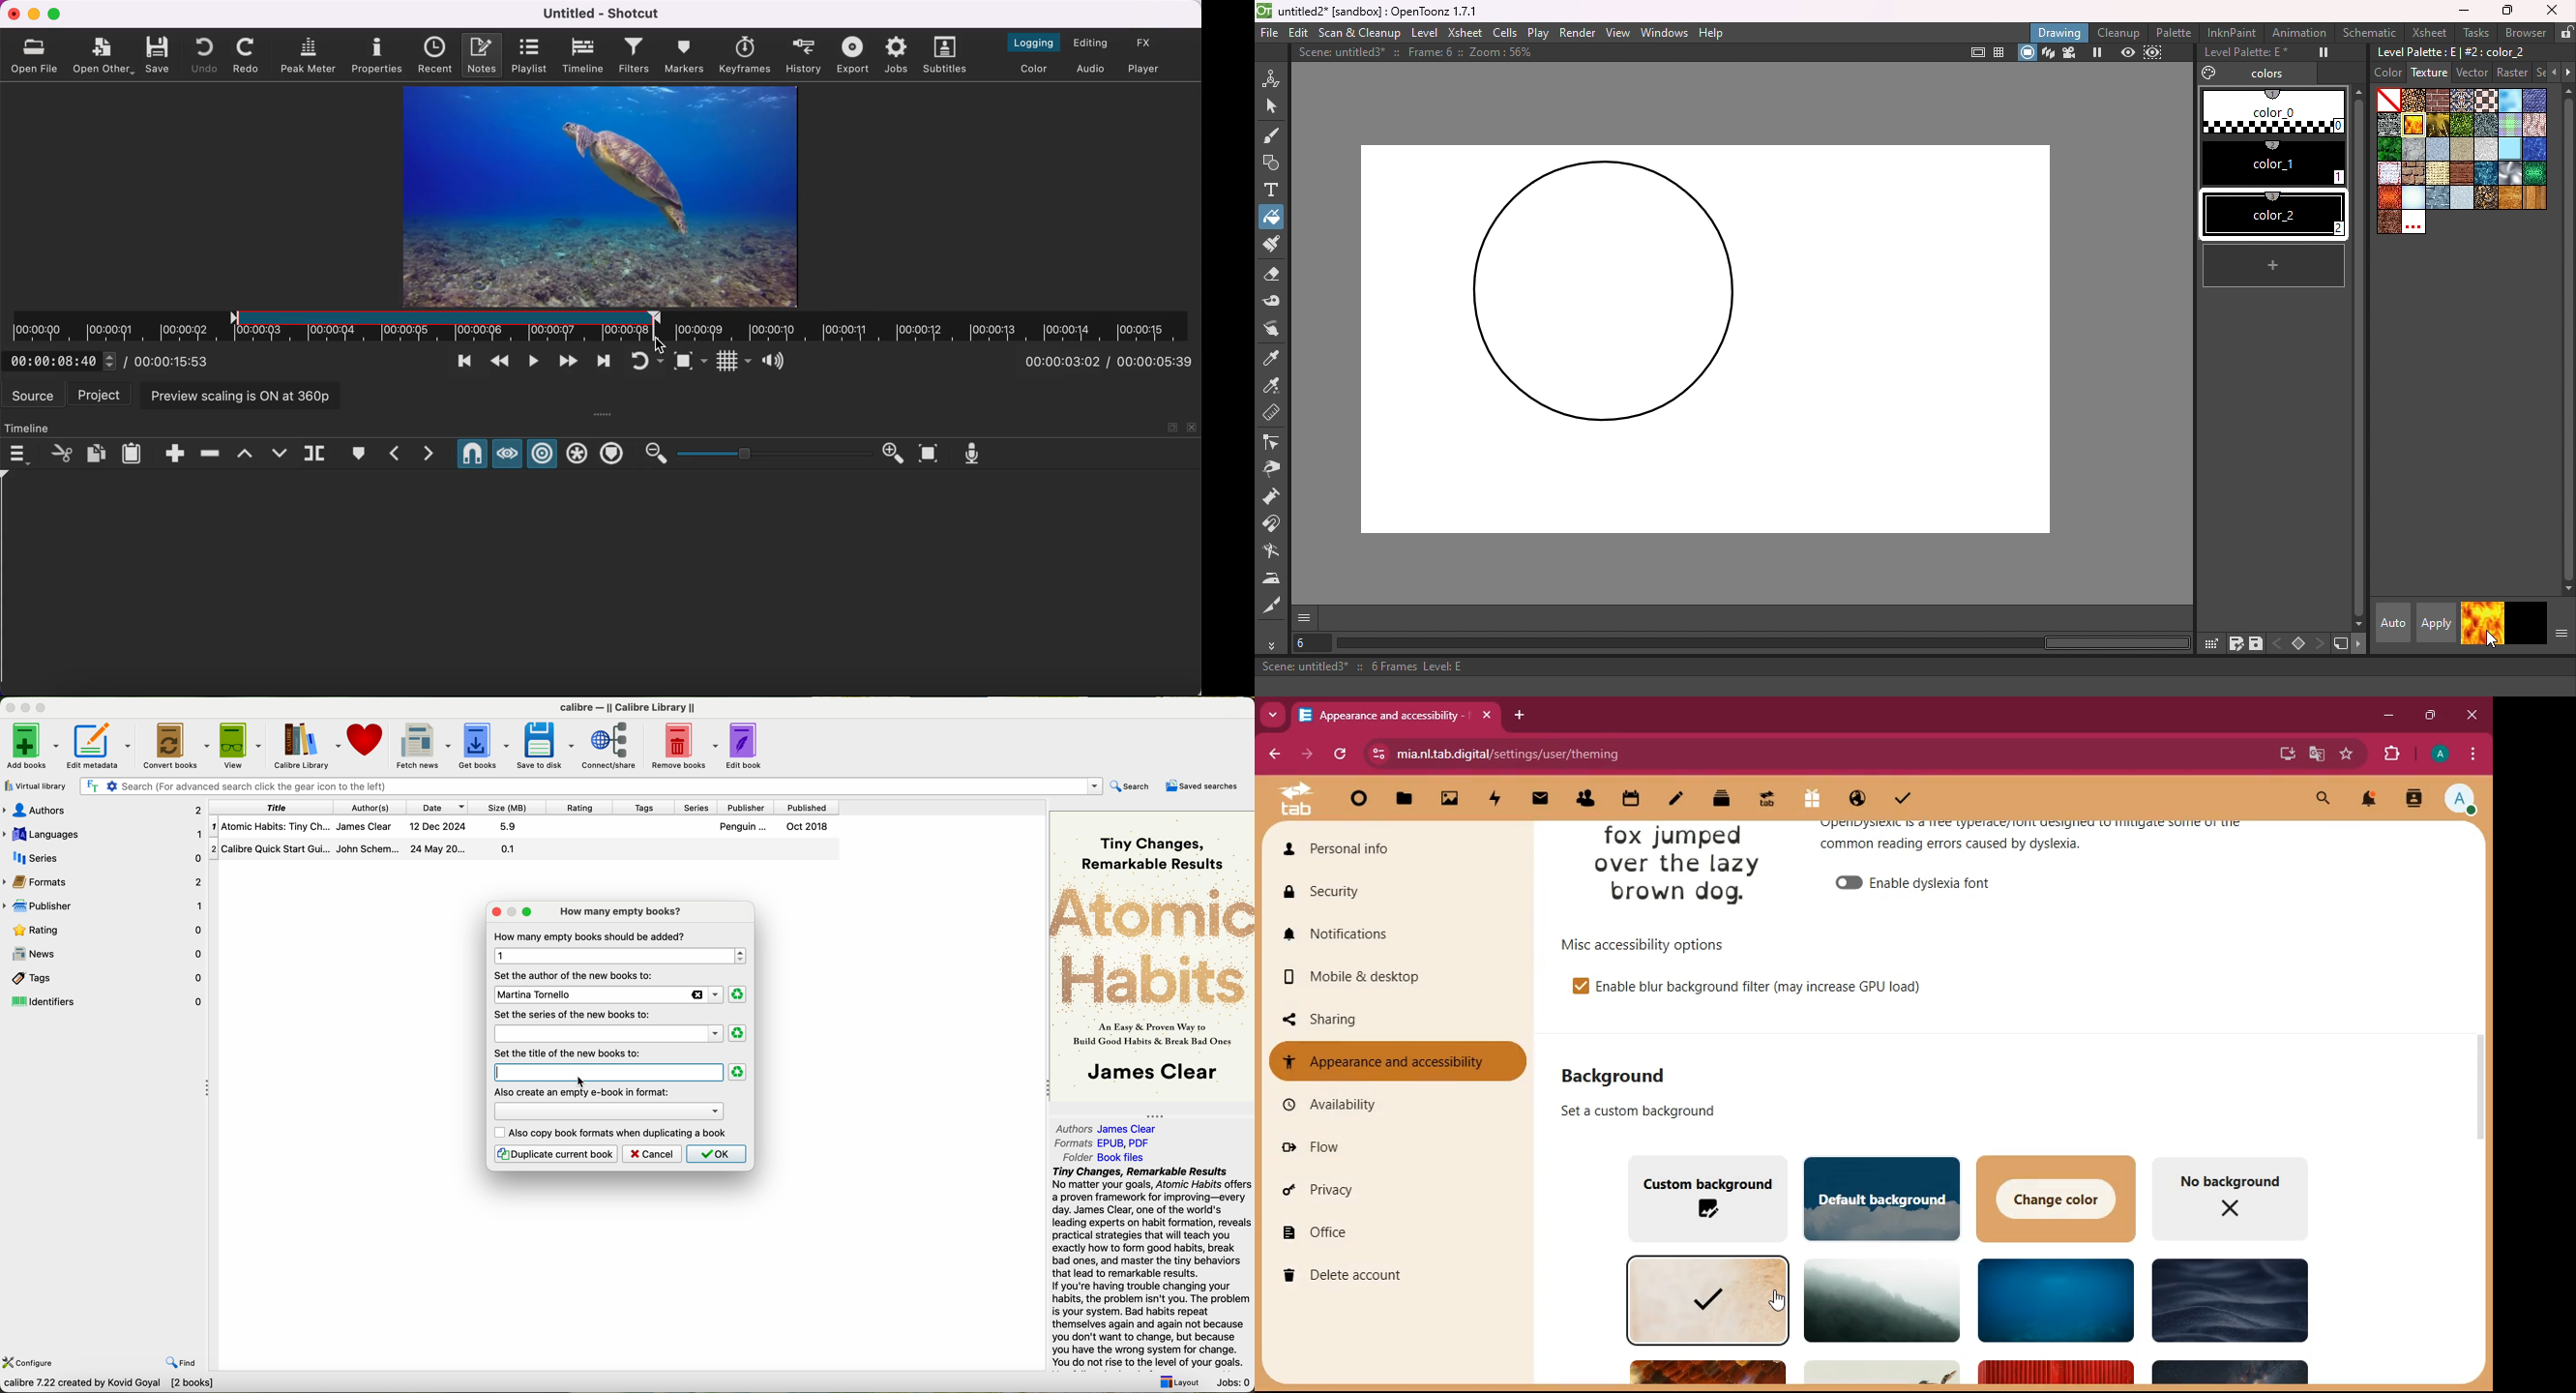 The width and height of the screenshot is (2576, 1400). What do you see at coordinates (161, 53) in the screenshot?
I see `save` at bounding box center [161, 53].